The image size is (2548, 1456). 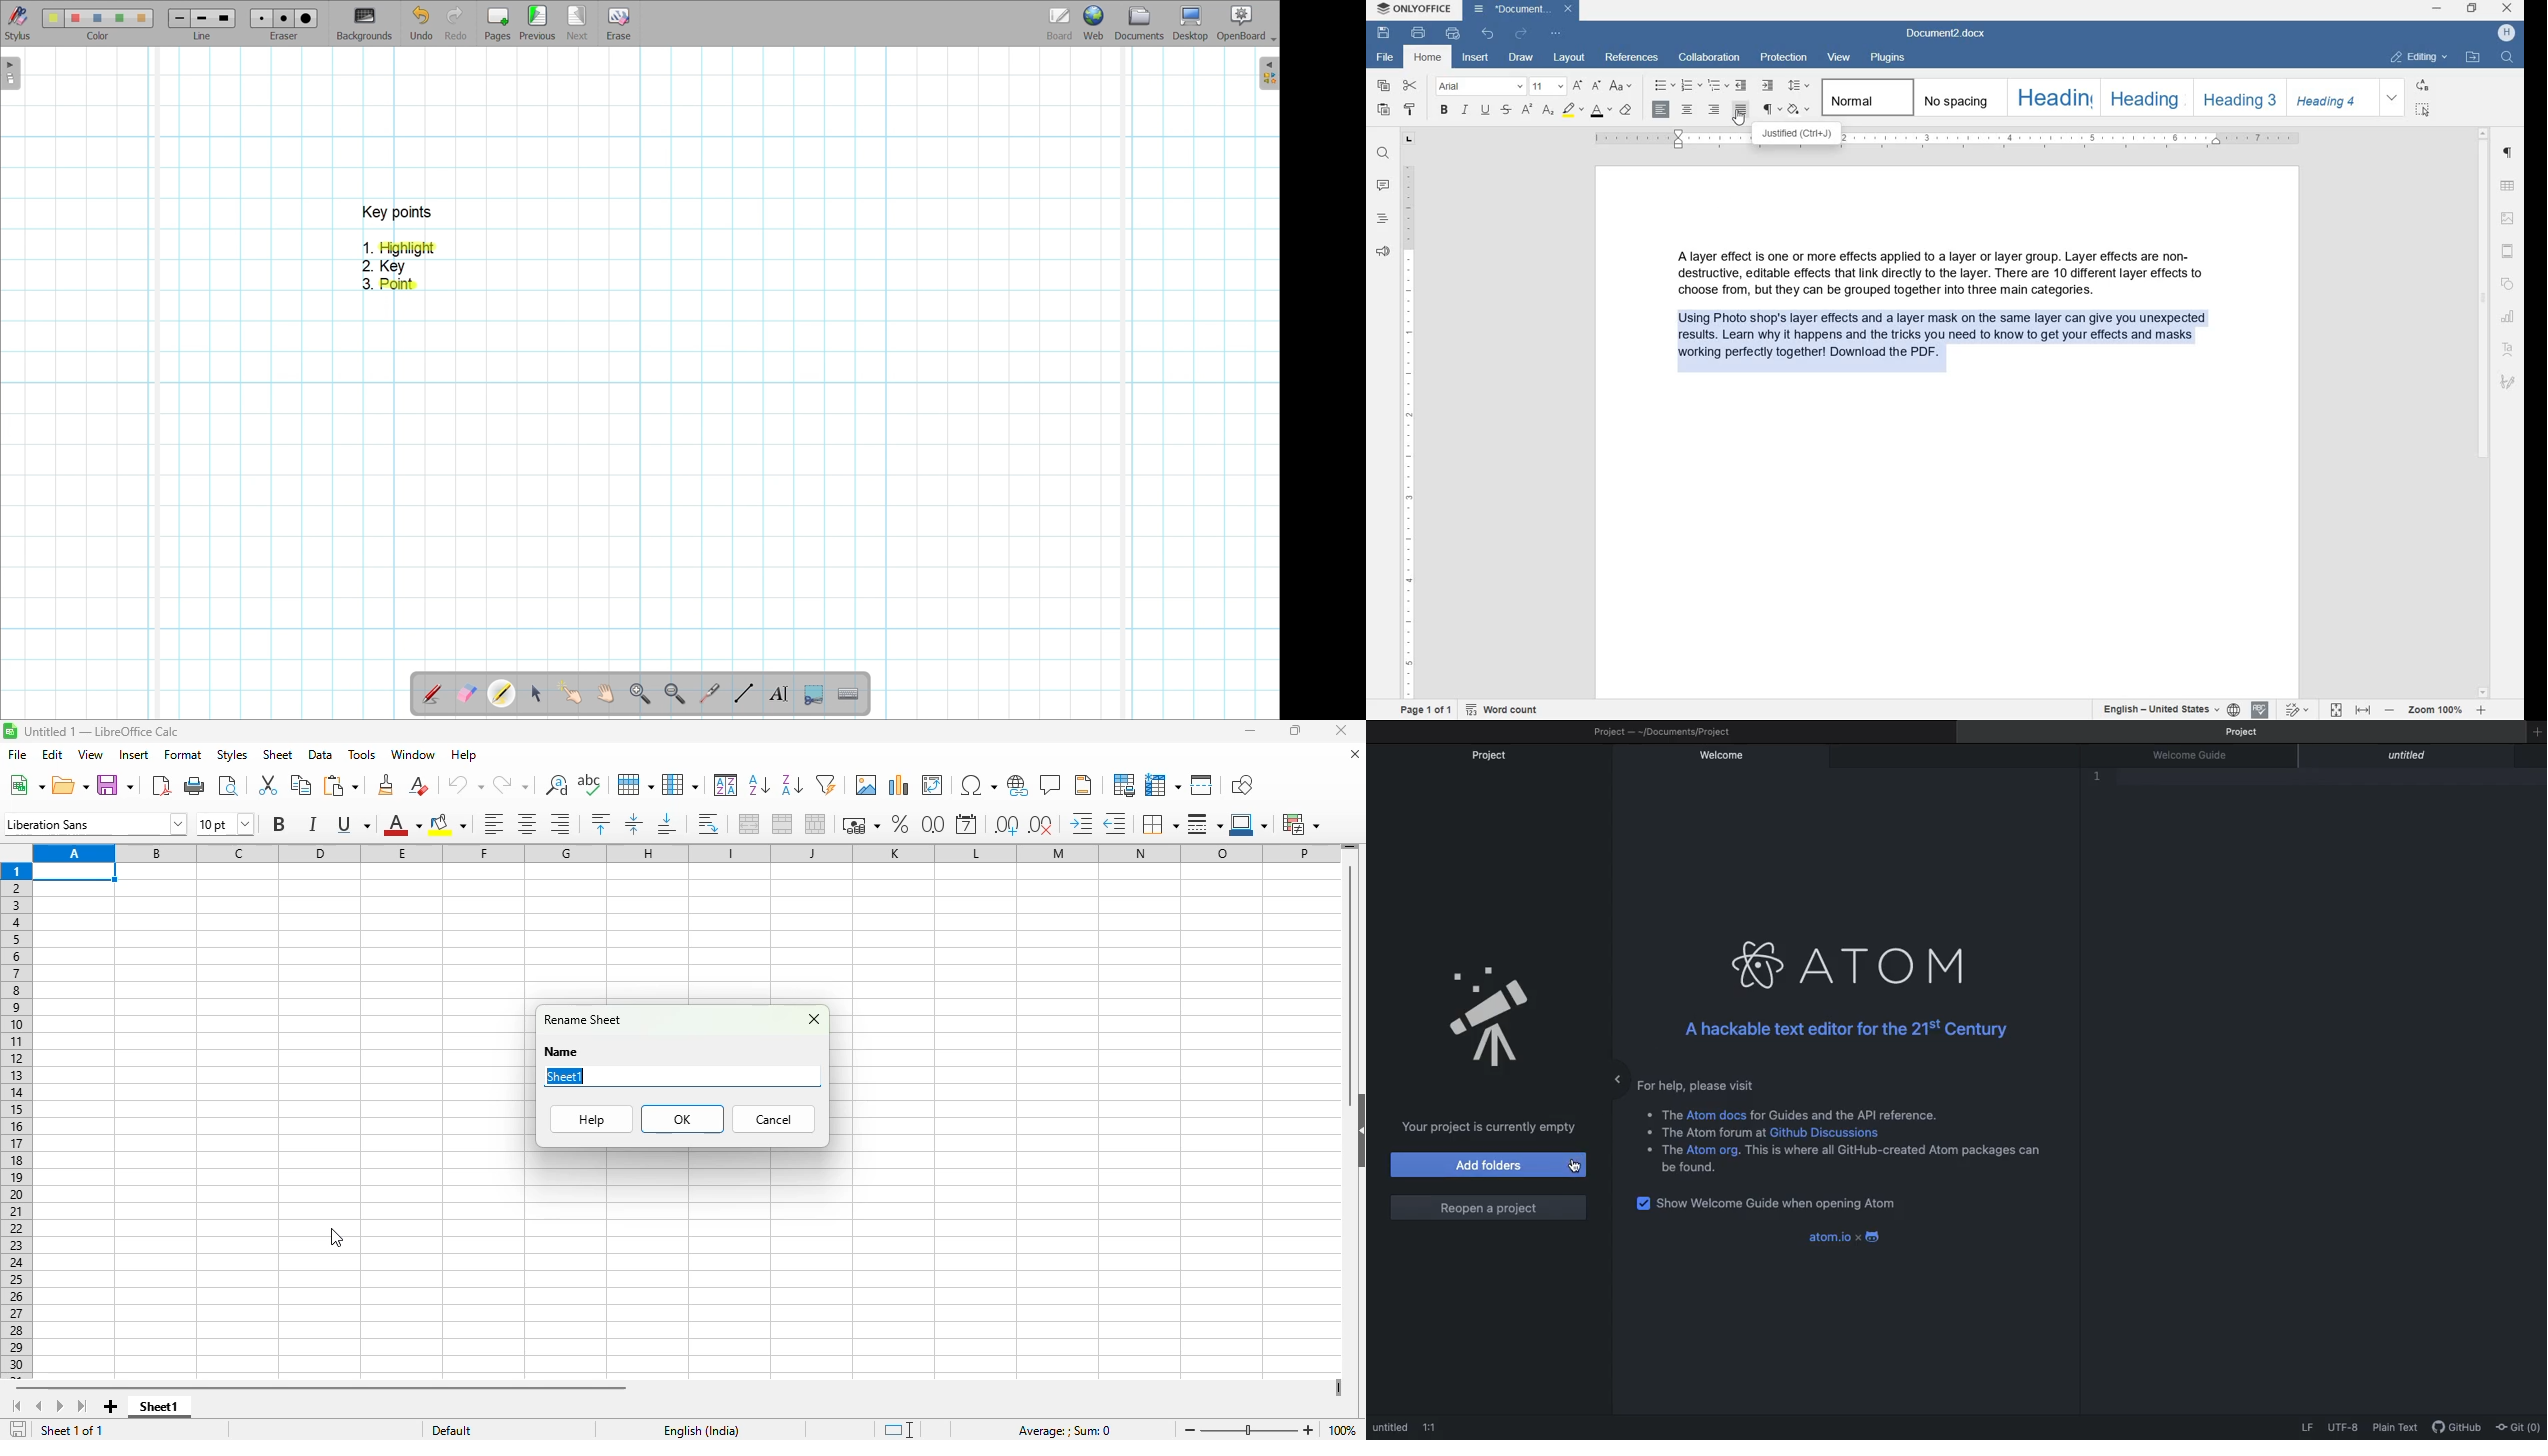 What do you see at coordinates (1664, 732) in the screenshot?
I see `Project` at bounding box center [1664, 732].